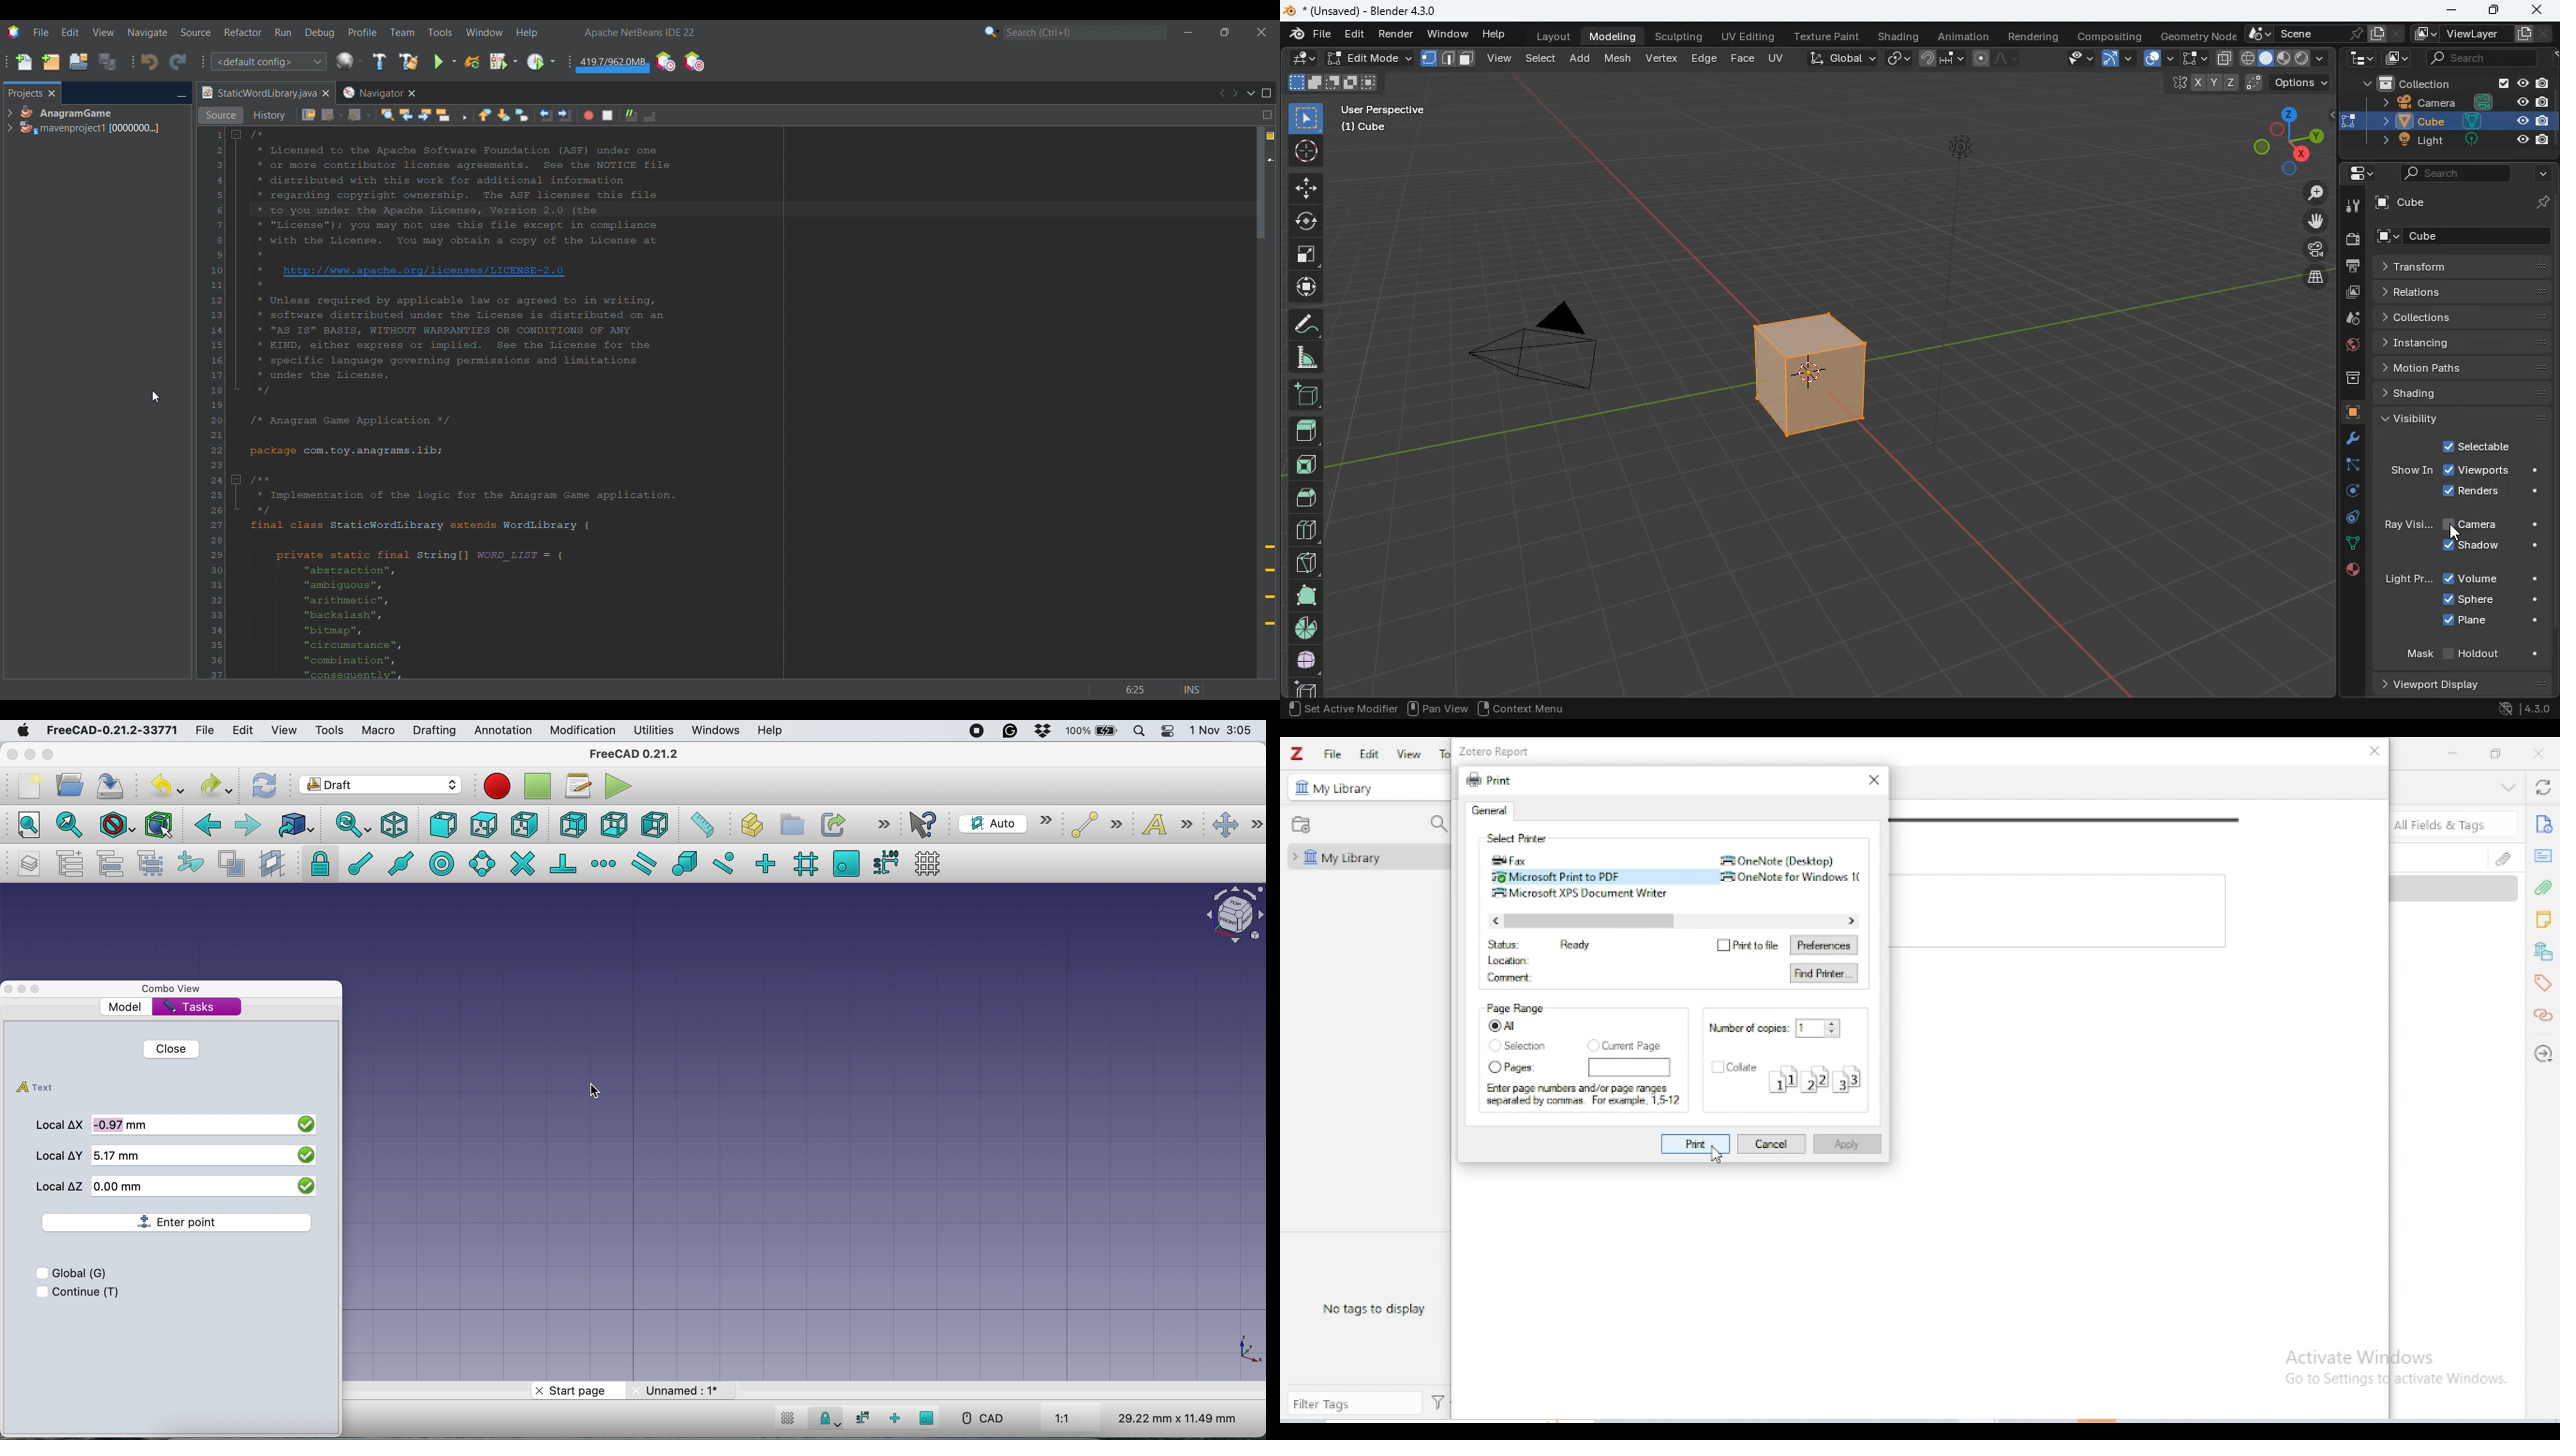  What do you see at coordinates (1438, 825) in the screenshot?
I see `filter collections` at bounding box center [1438, 825].